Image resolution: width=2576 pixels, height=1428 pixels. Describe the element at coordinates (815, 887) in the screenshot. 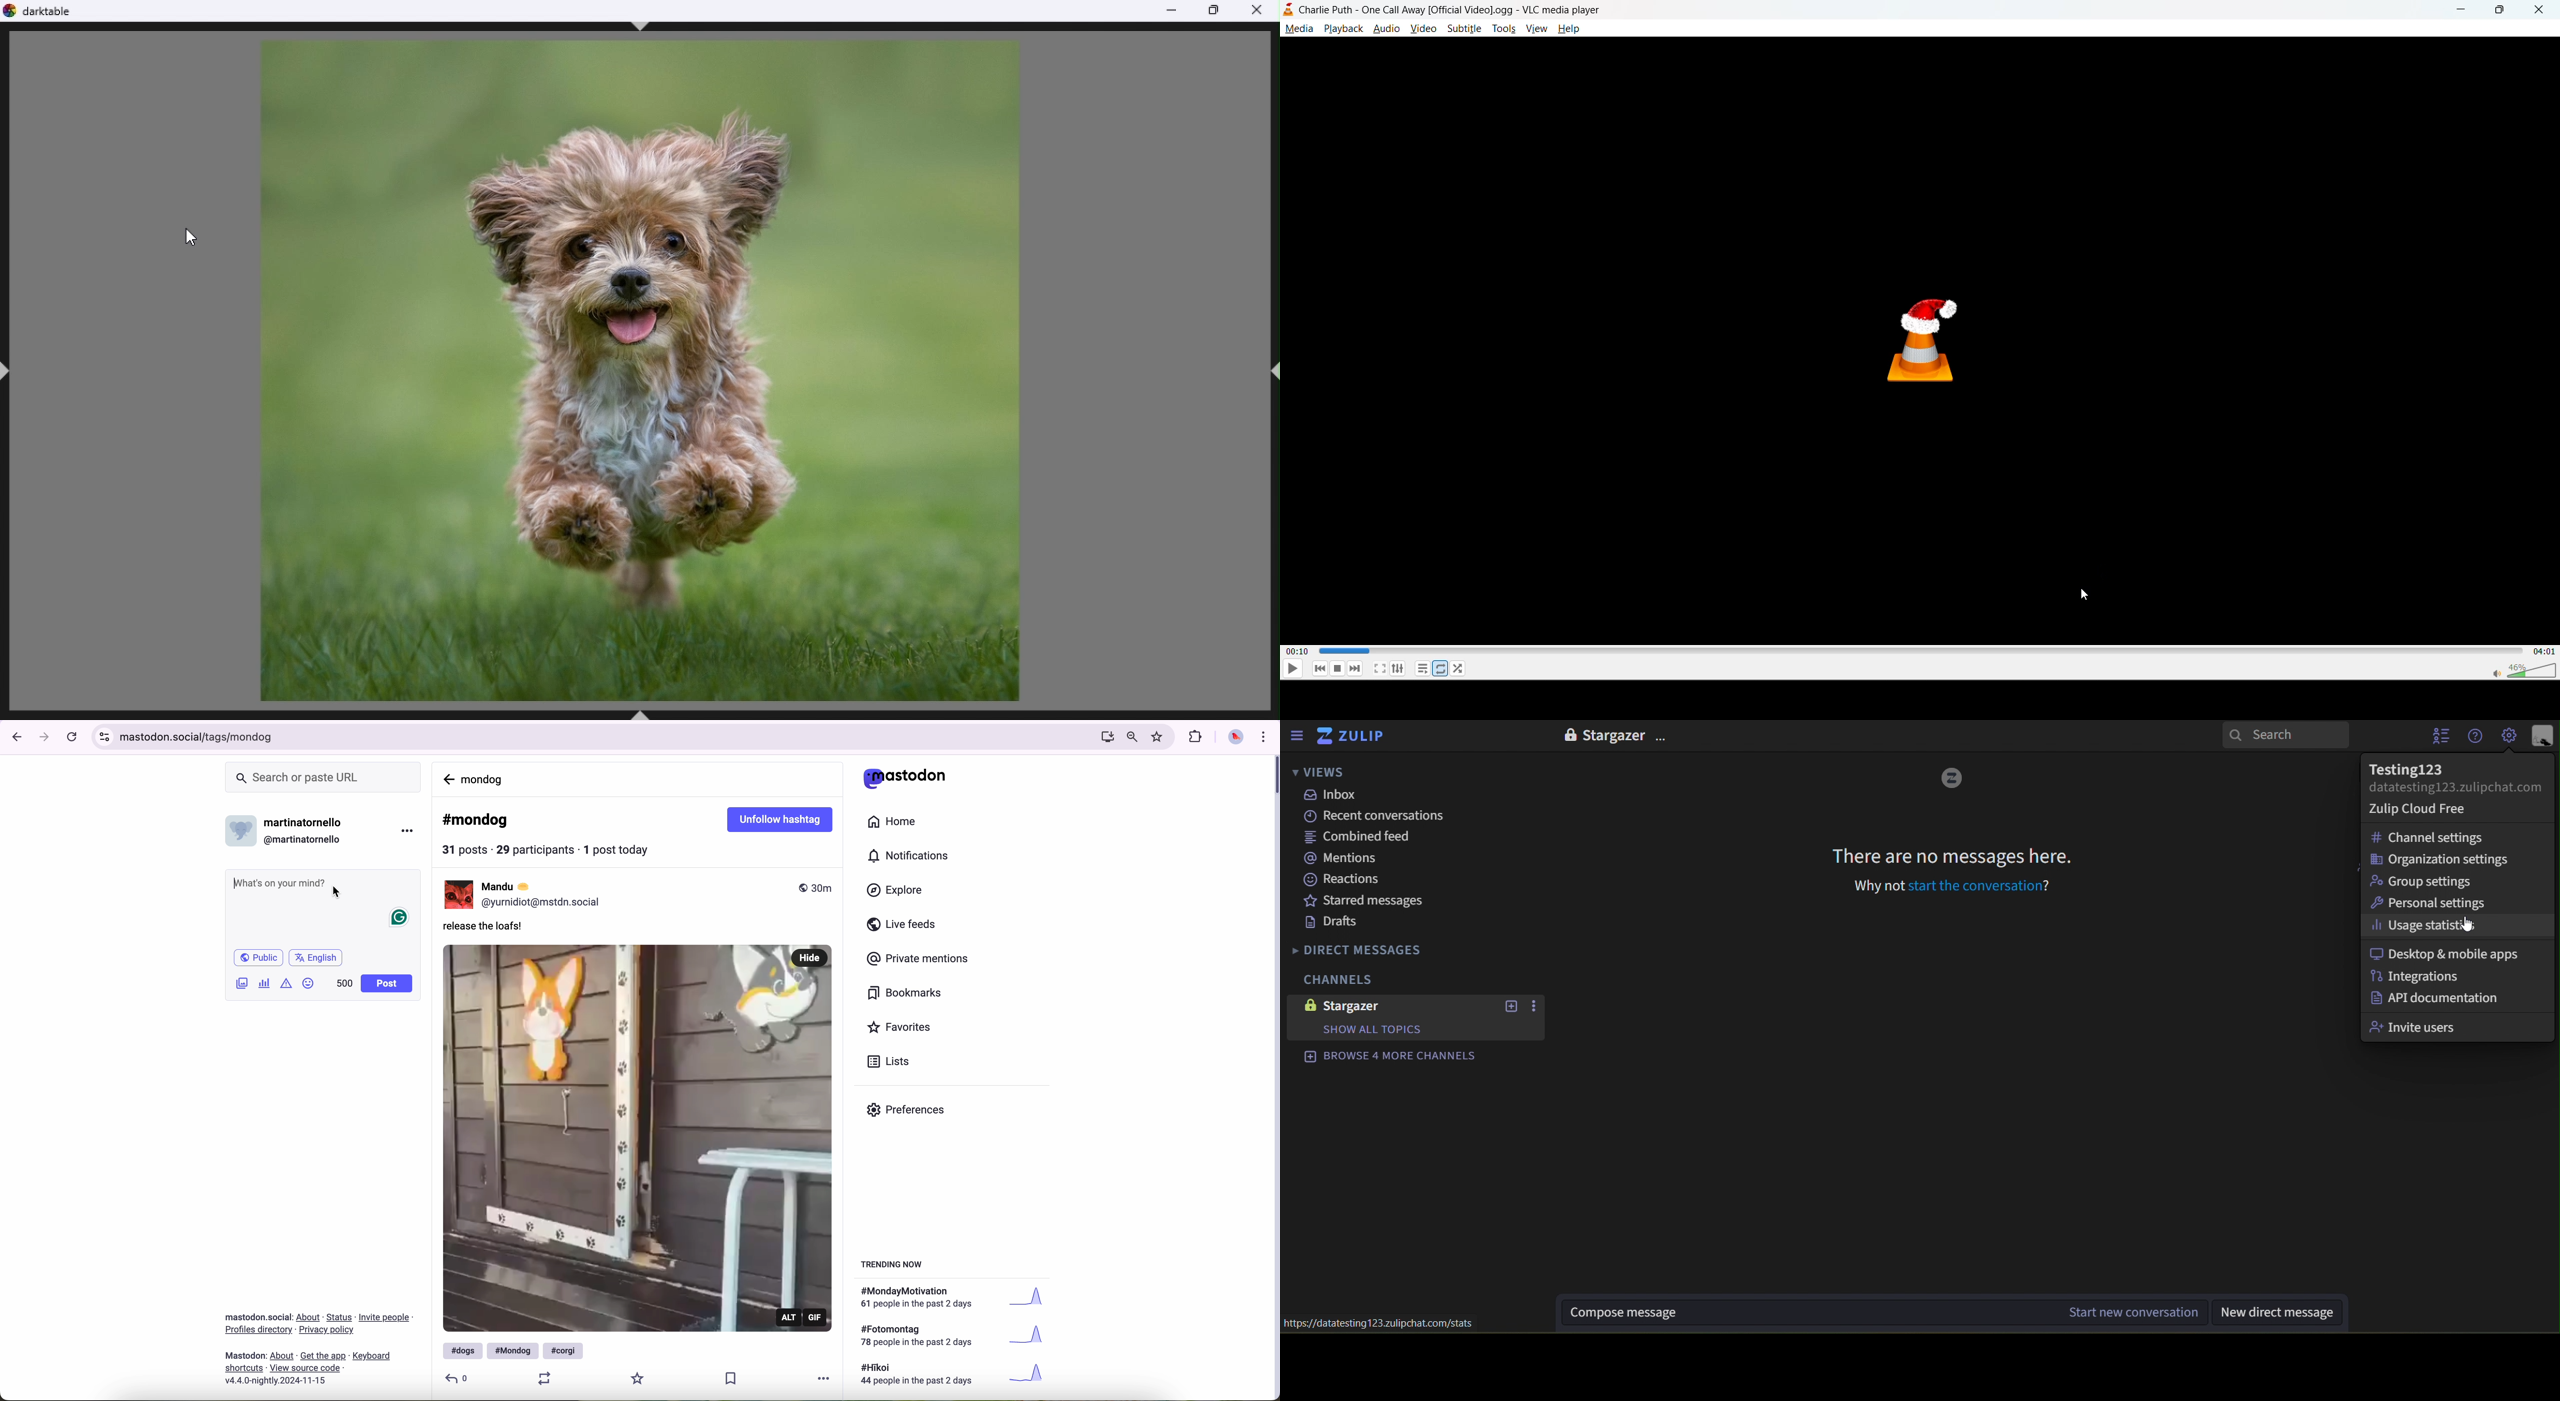

I see `published 30m ago` at that location.